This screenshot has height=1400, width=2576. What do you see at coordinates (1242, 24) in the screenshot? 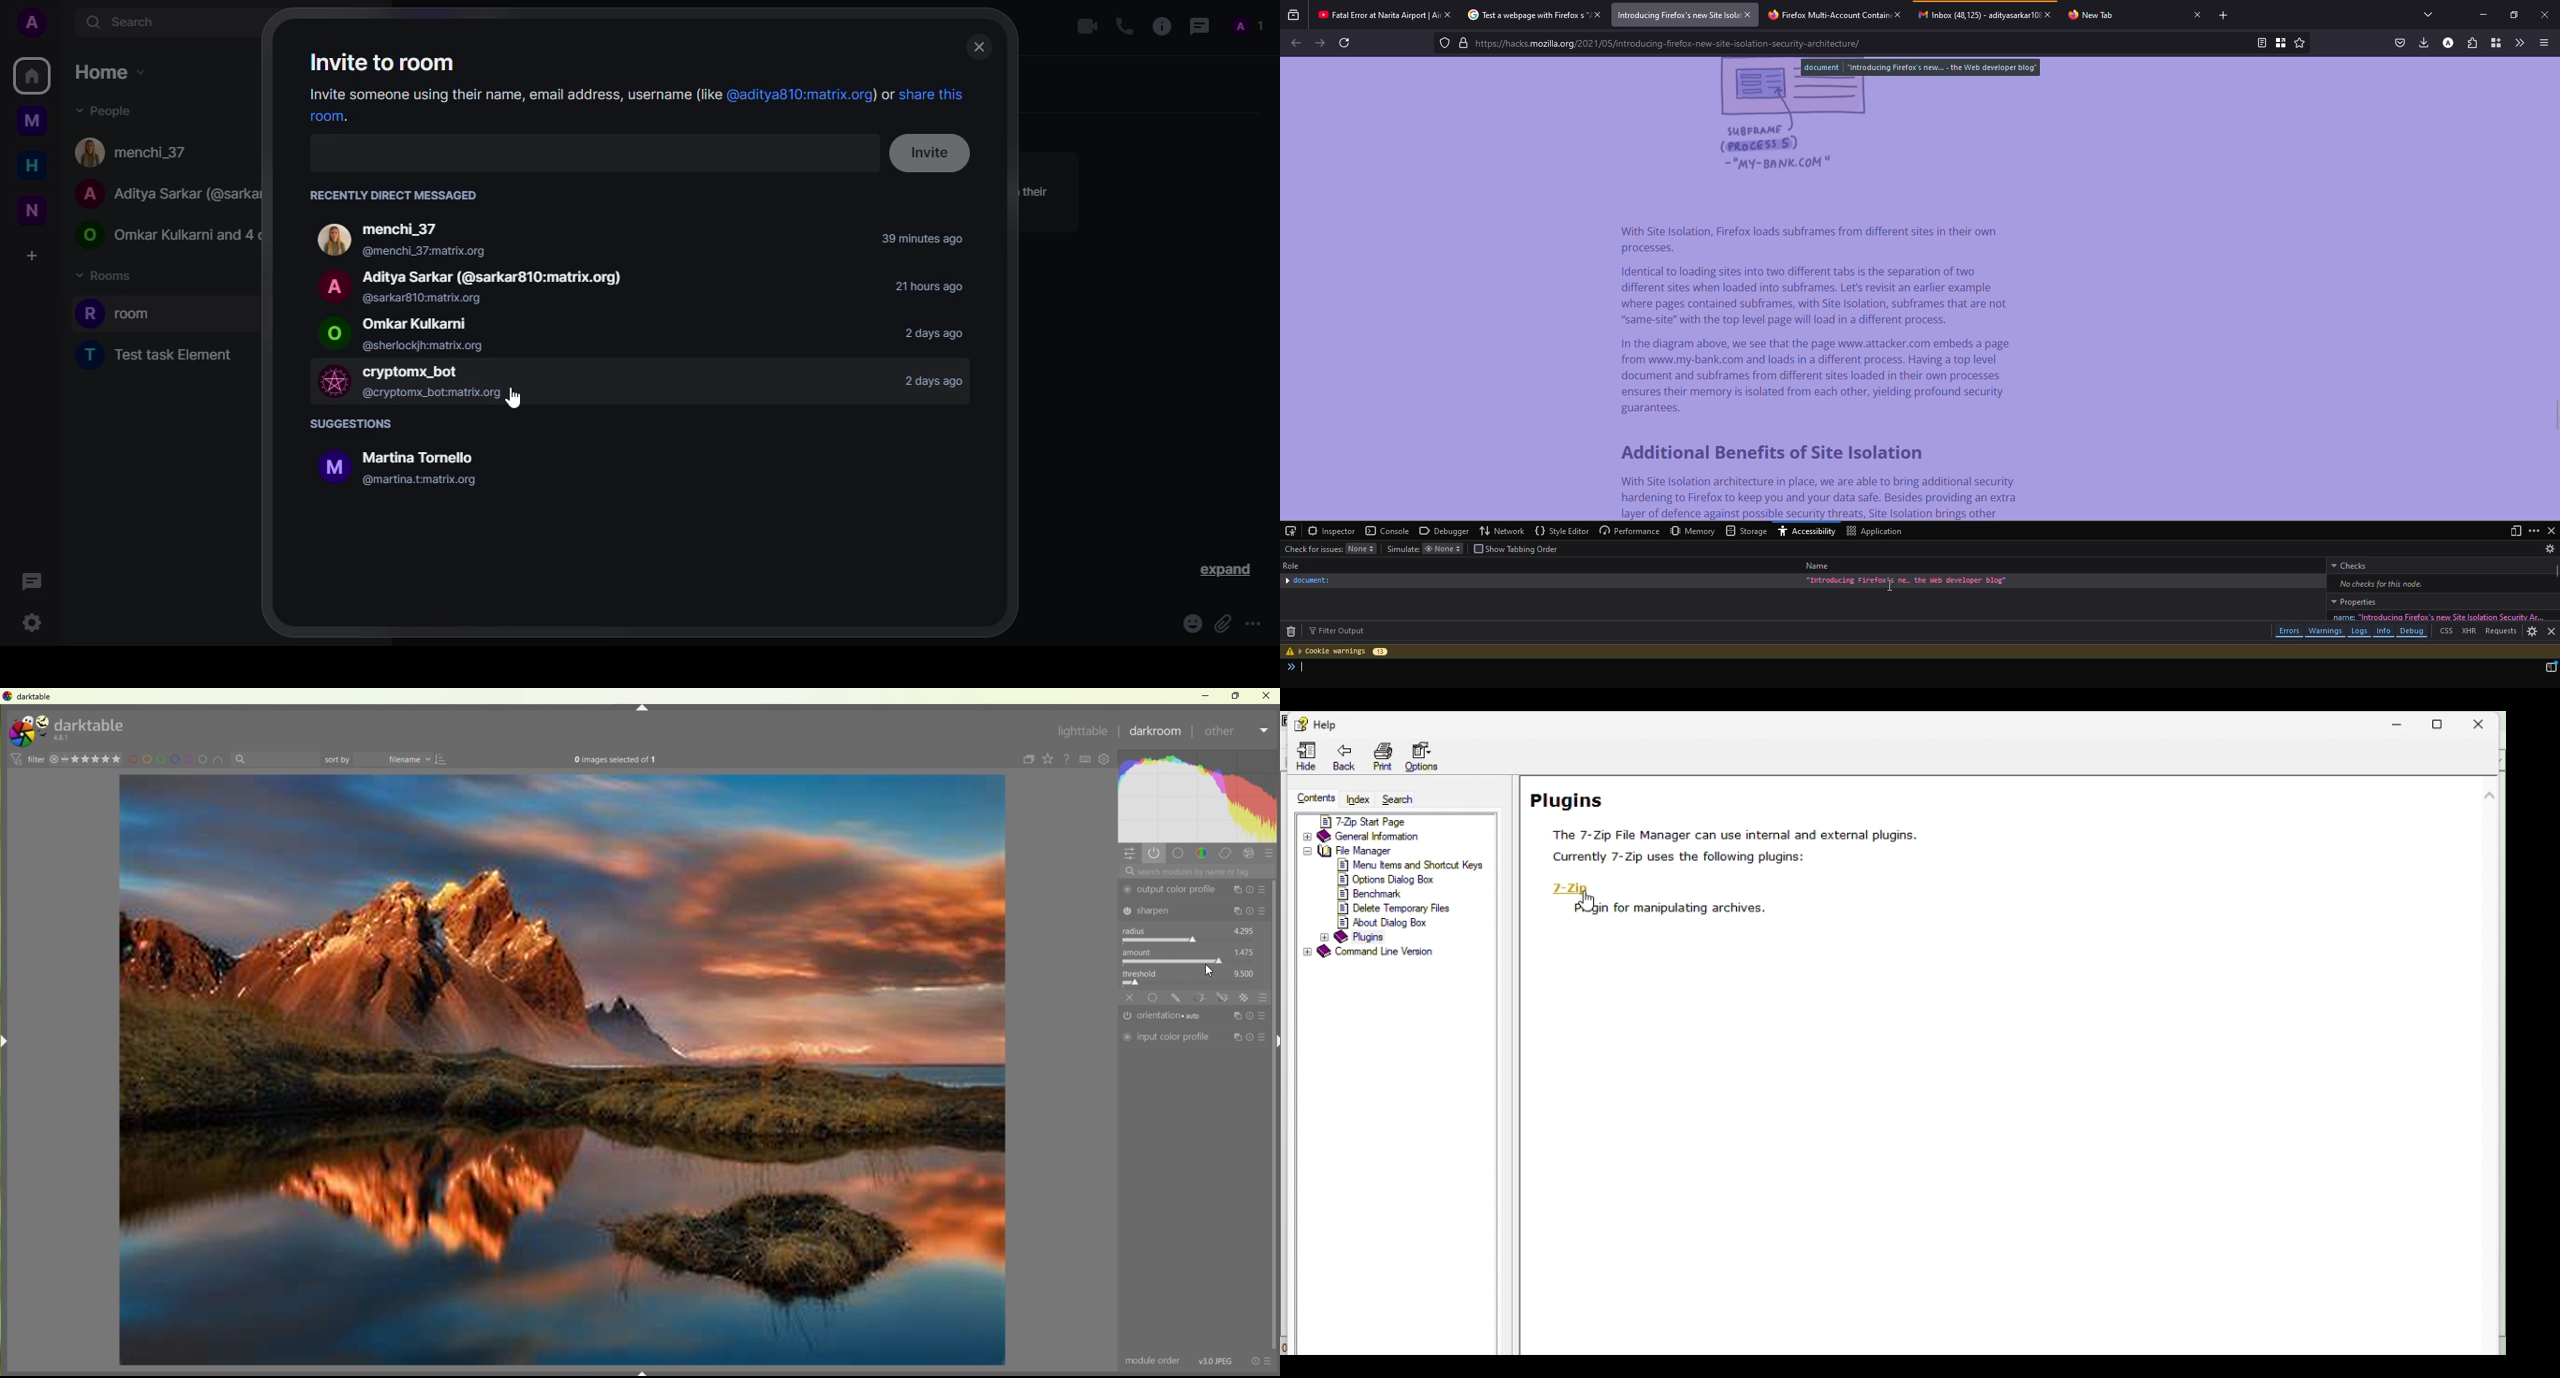
I see `people` at bounding box center [1242, 24].